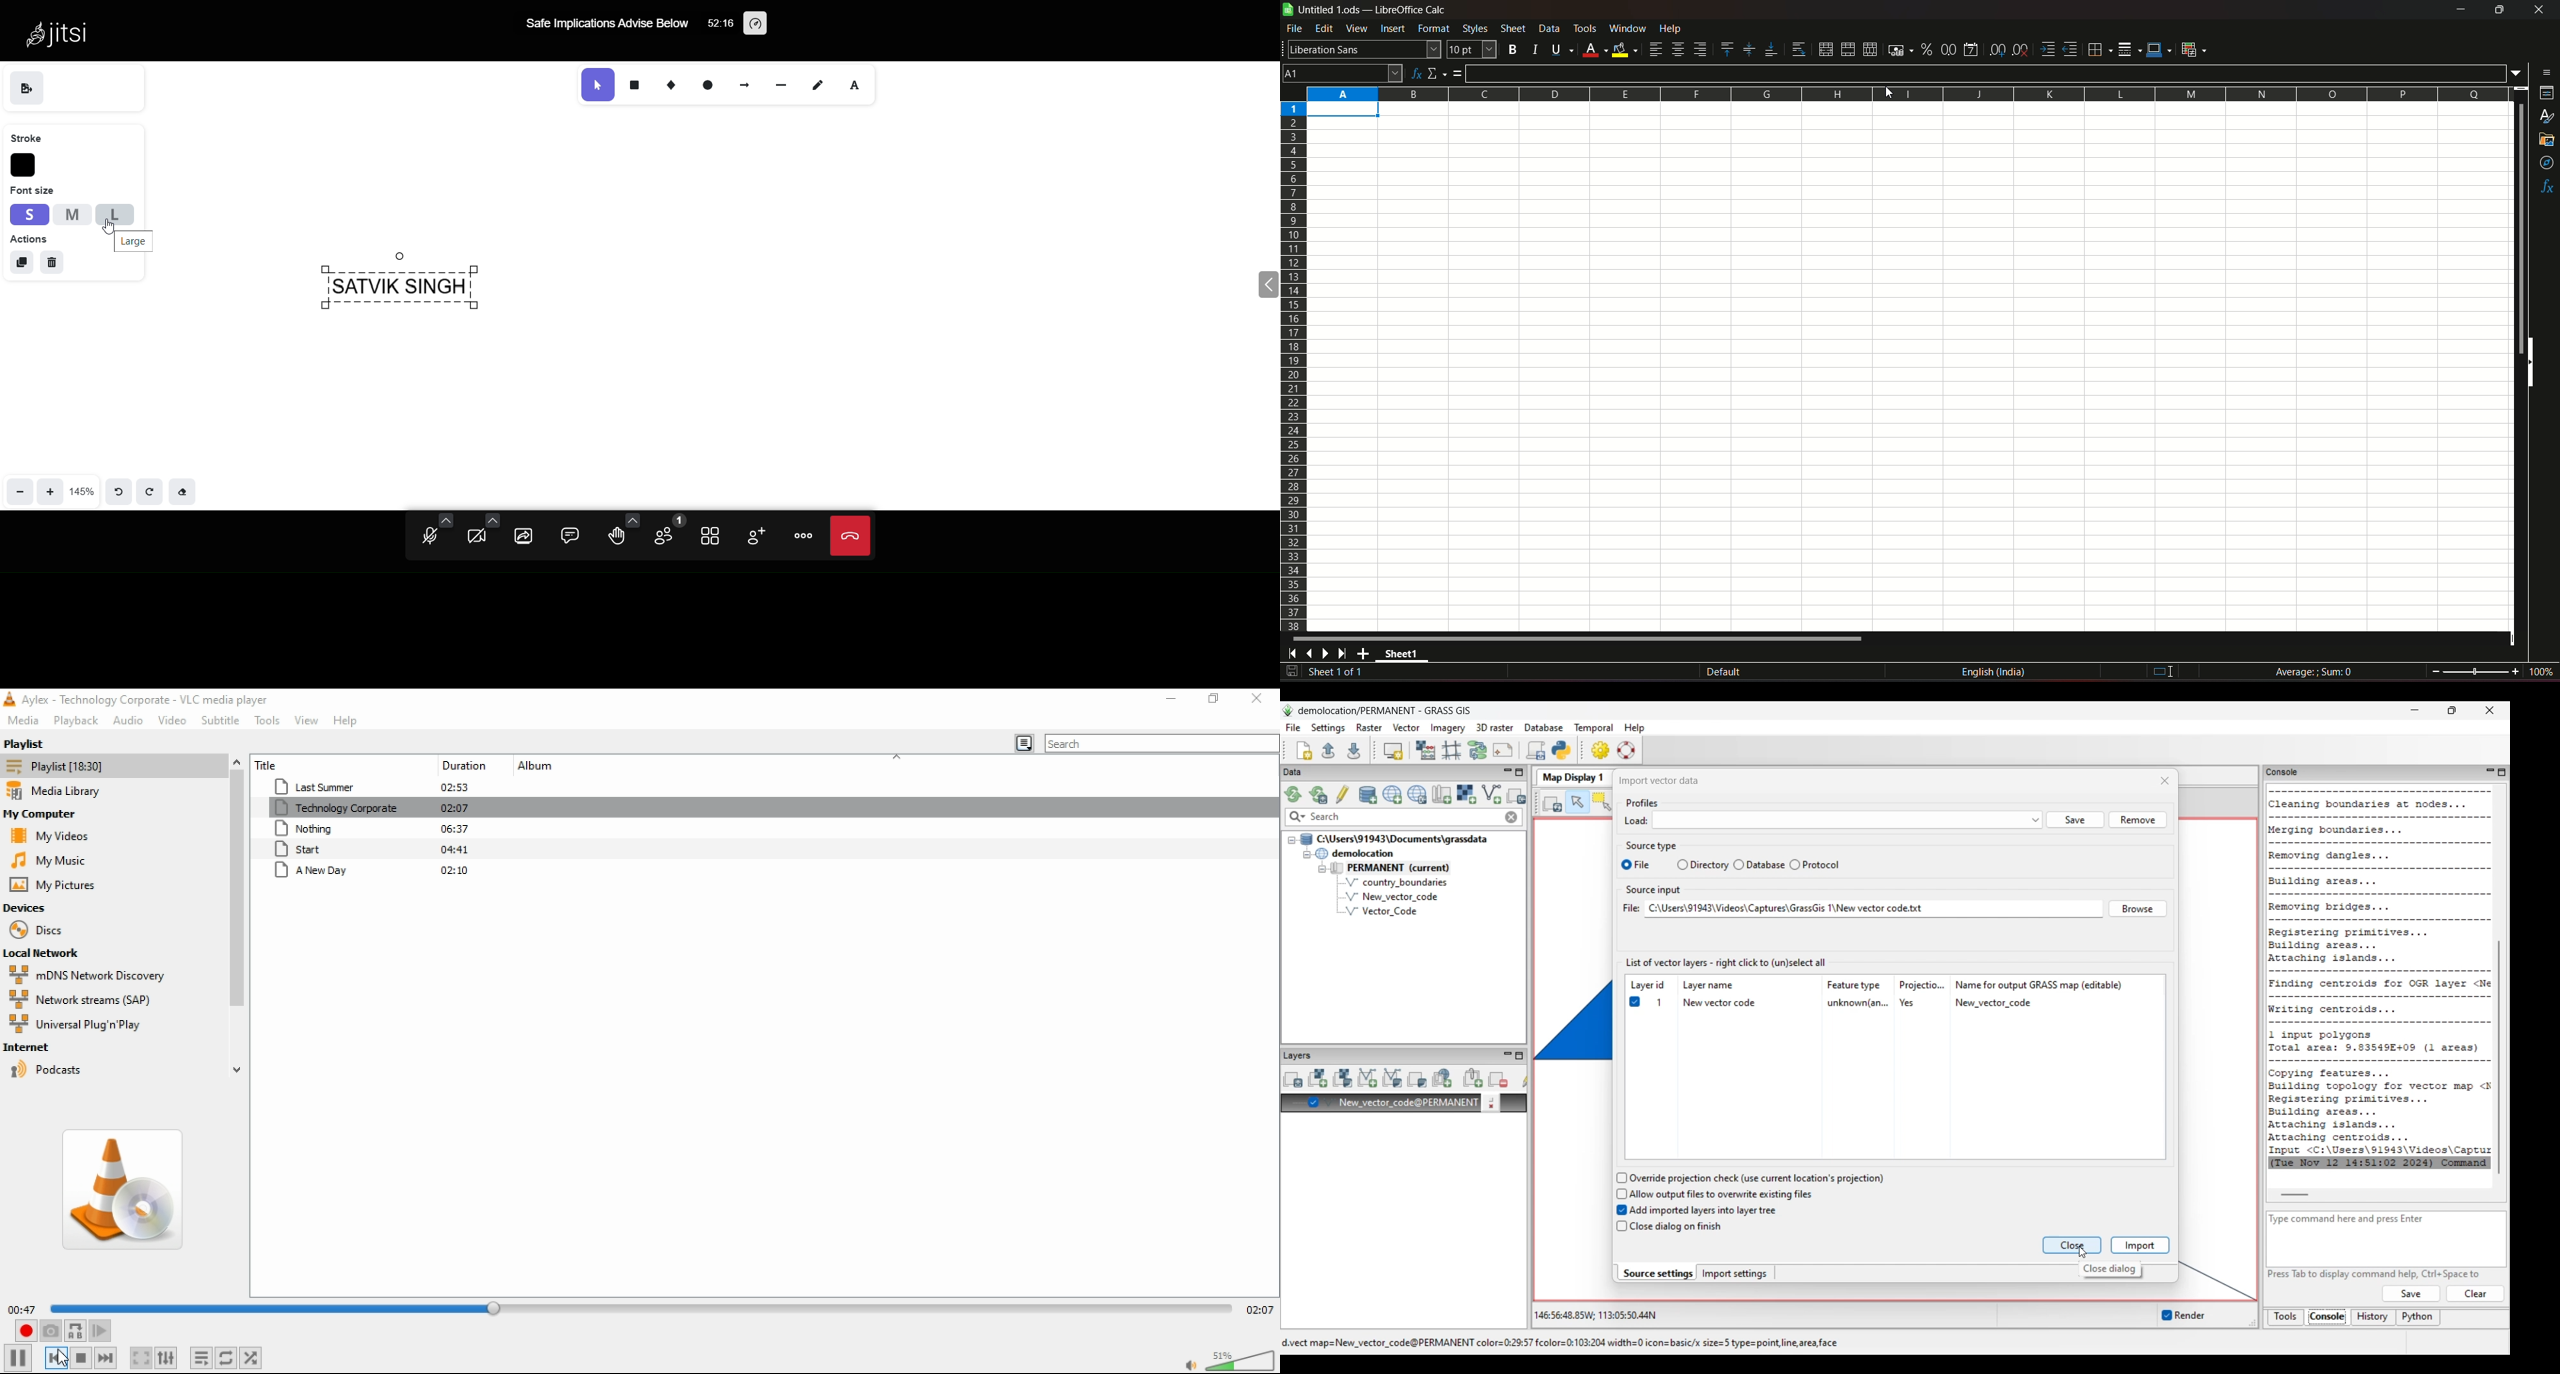 The height and width of the screenshot is (1400, 2576). What do you see at coordinates (31, 139) in the screenshot?
I see `stroke` at bounding box center [31, 139].